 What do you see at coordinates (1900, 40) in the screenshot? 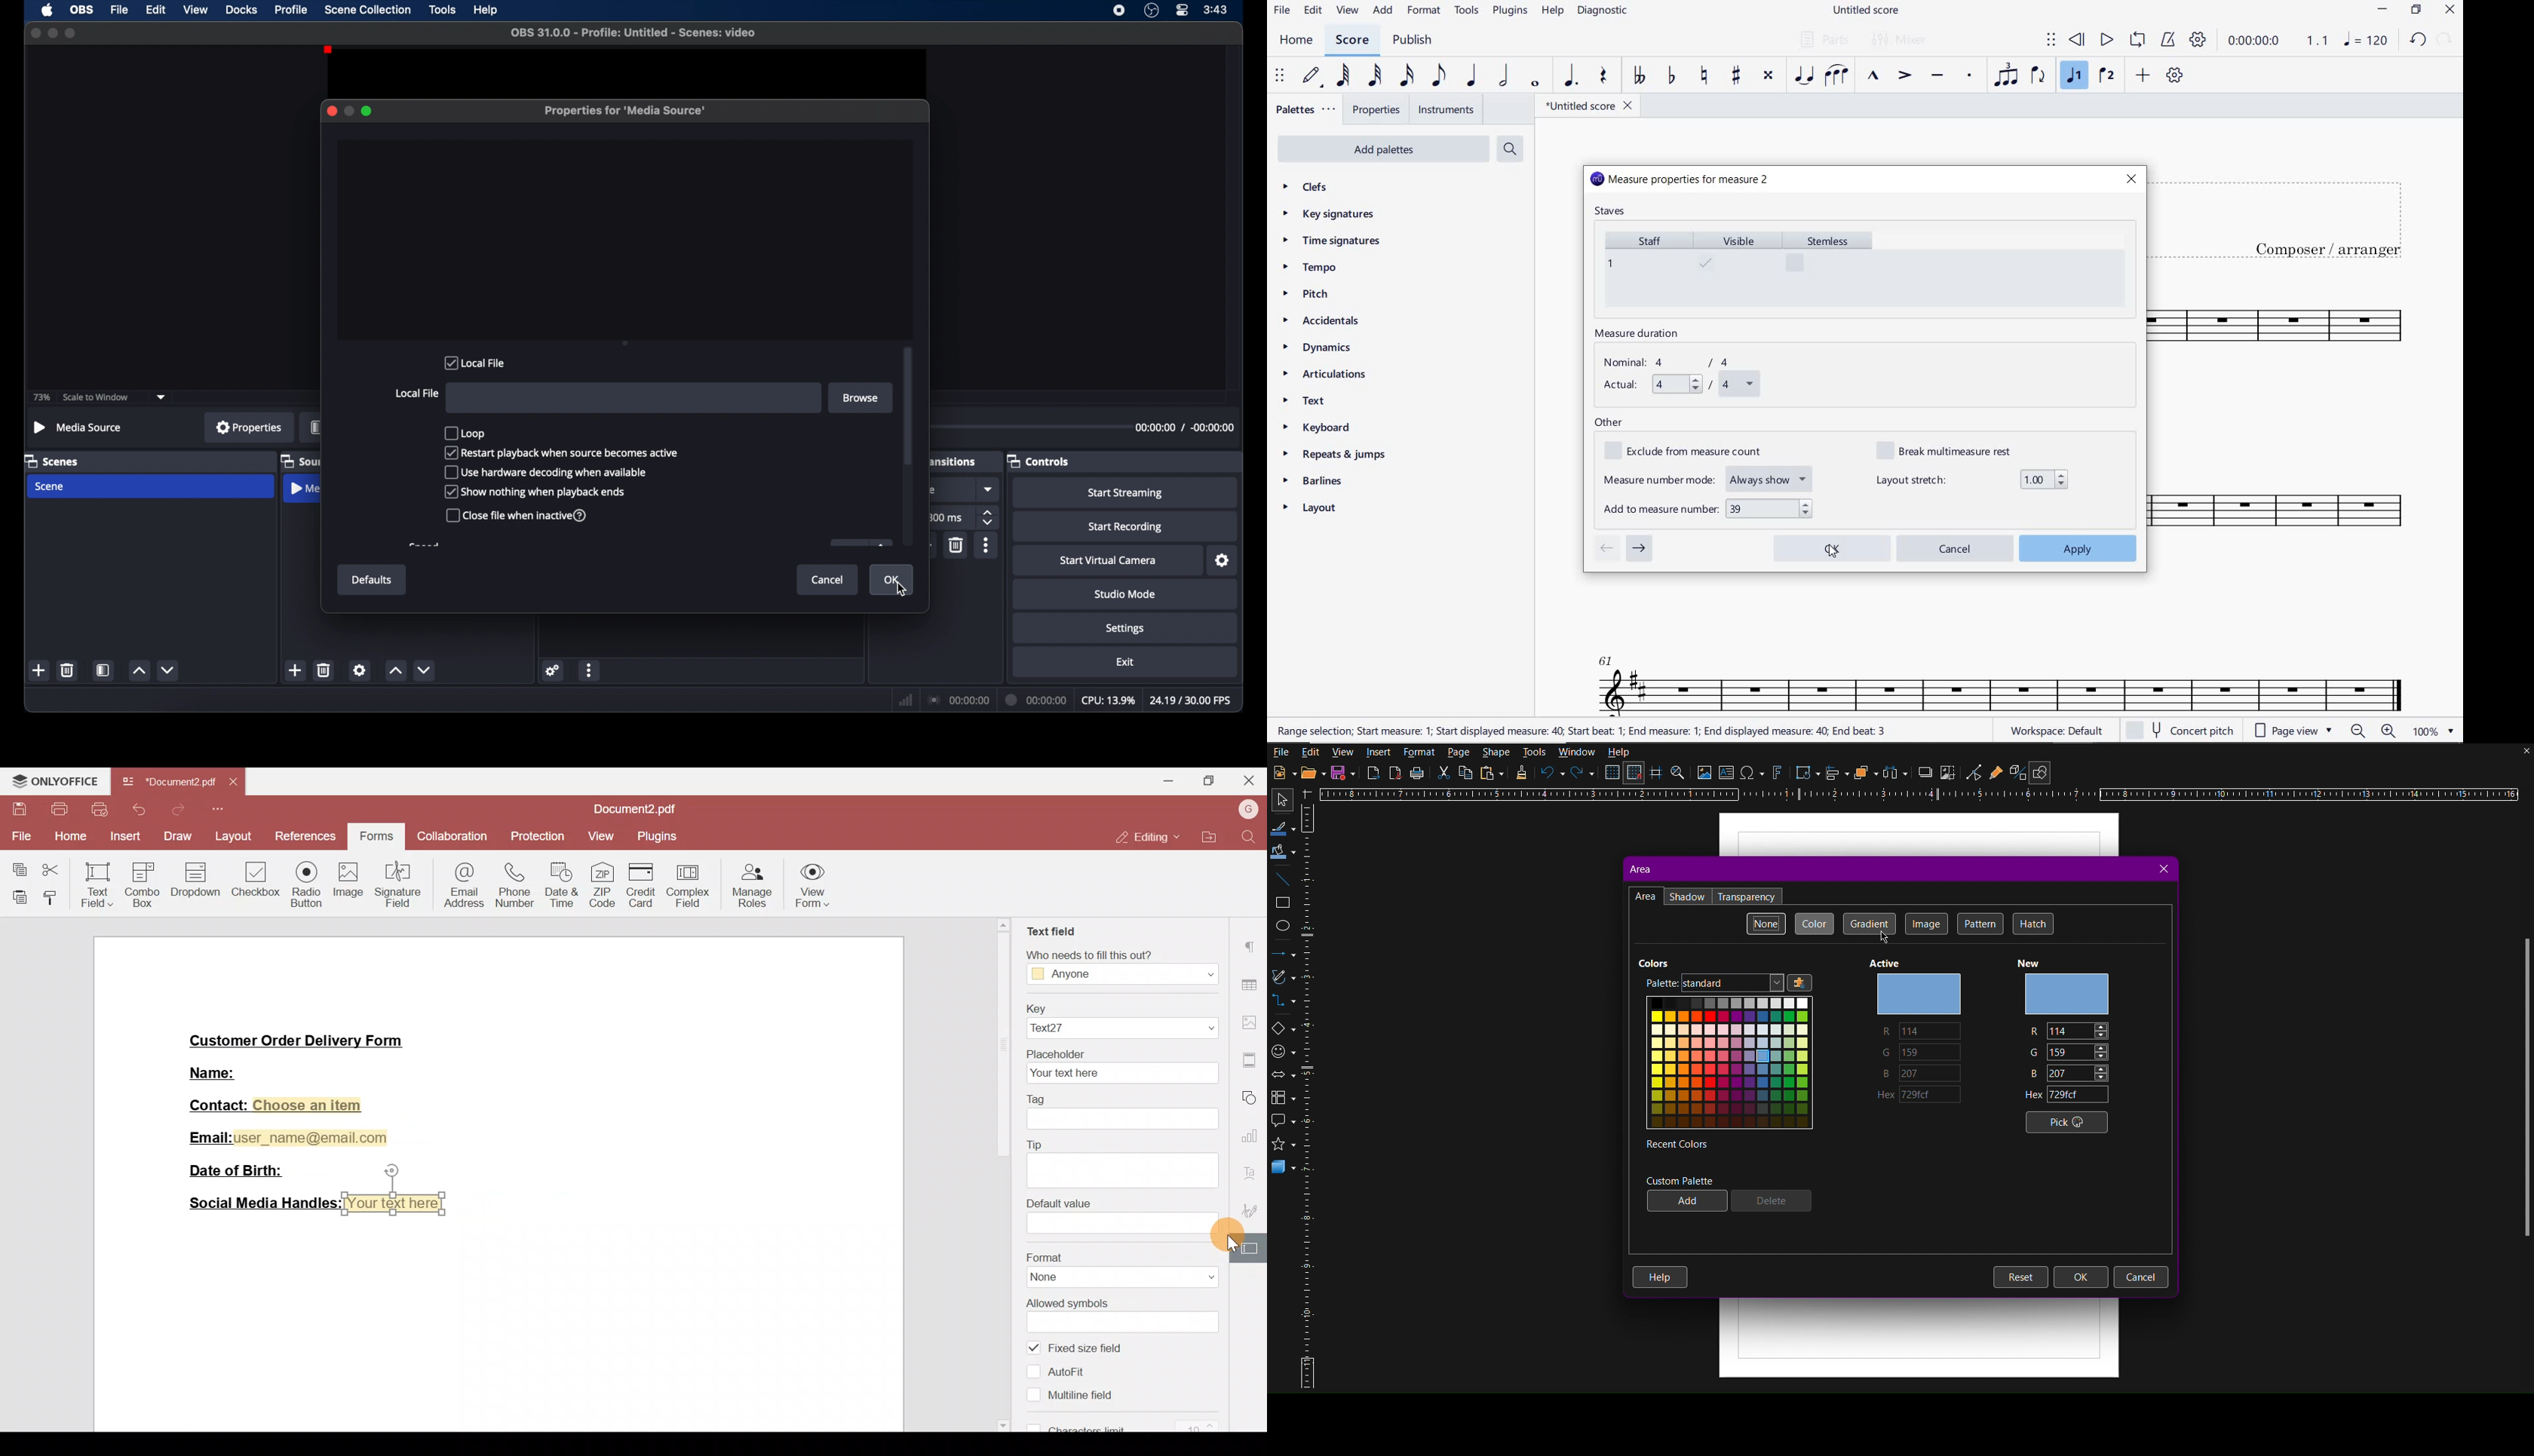
I see `MIXER` at bounding box center [1900, 40].